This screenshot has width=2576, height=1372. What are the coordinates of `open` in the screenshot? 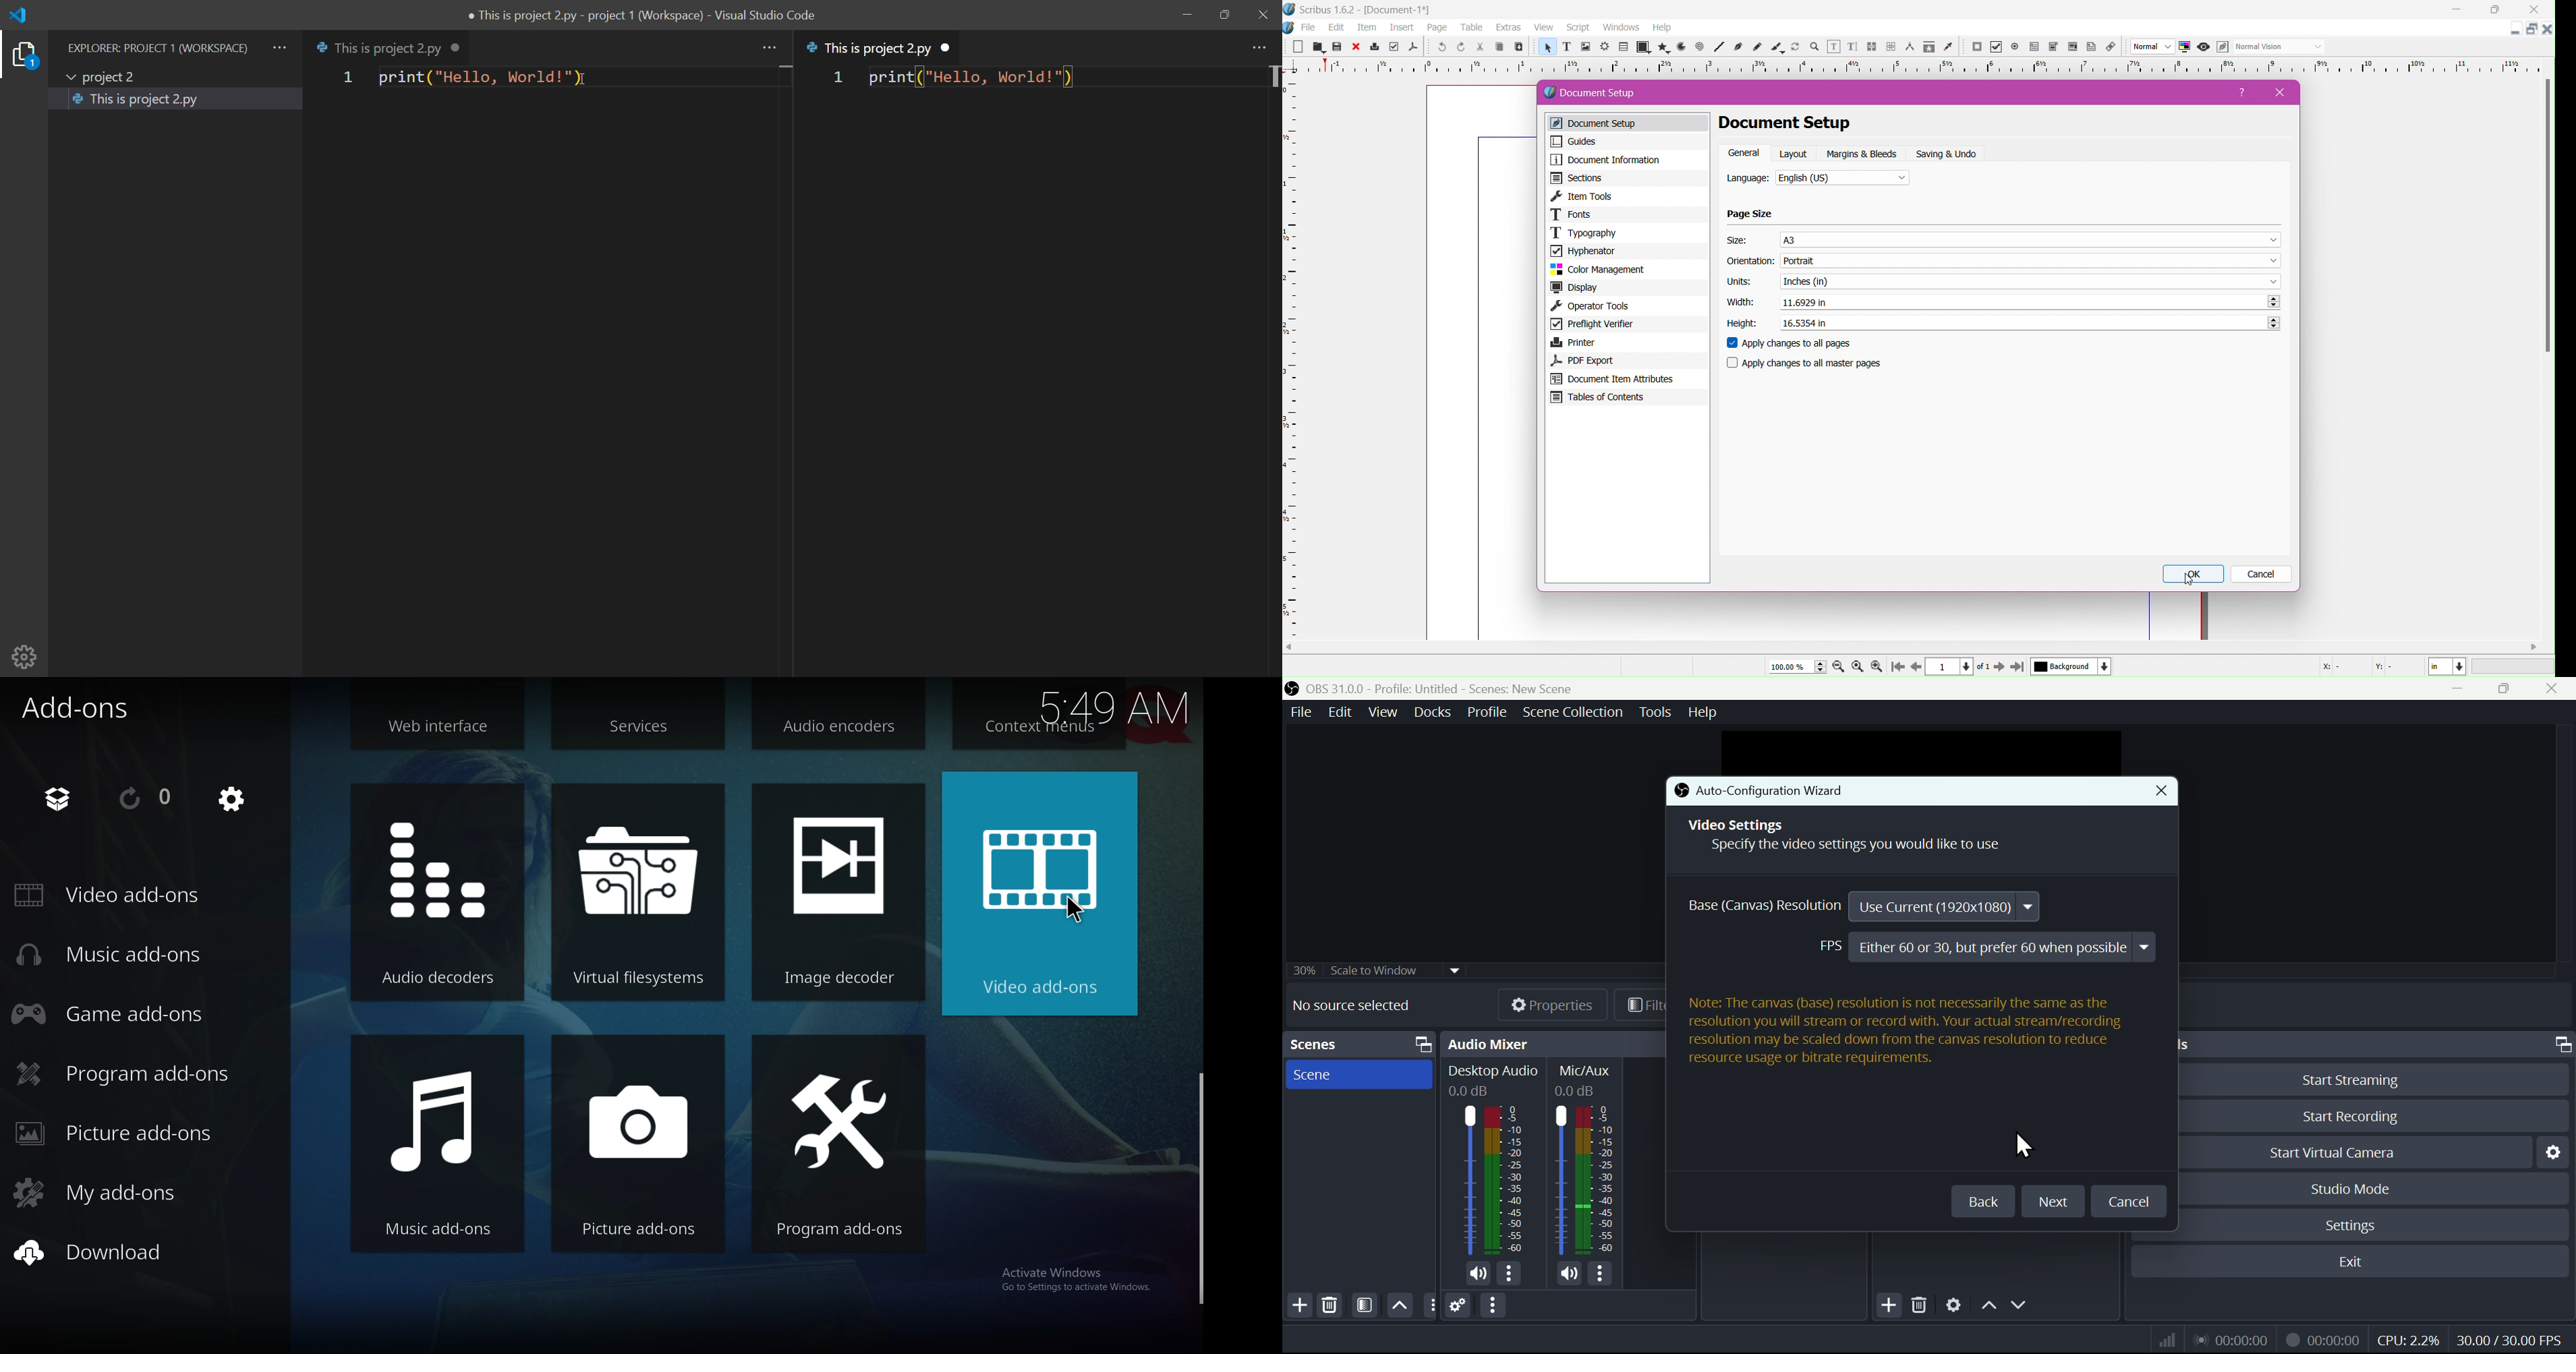 It's located at (1316, 47).